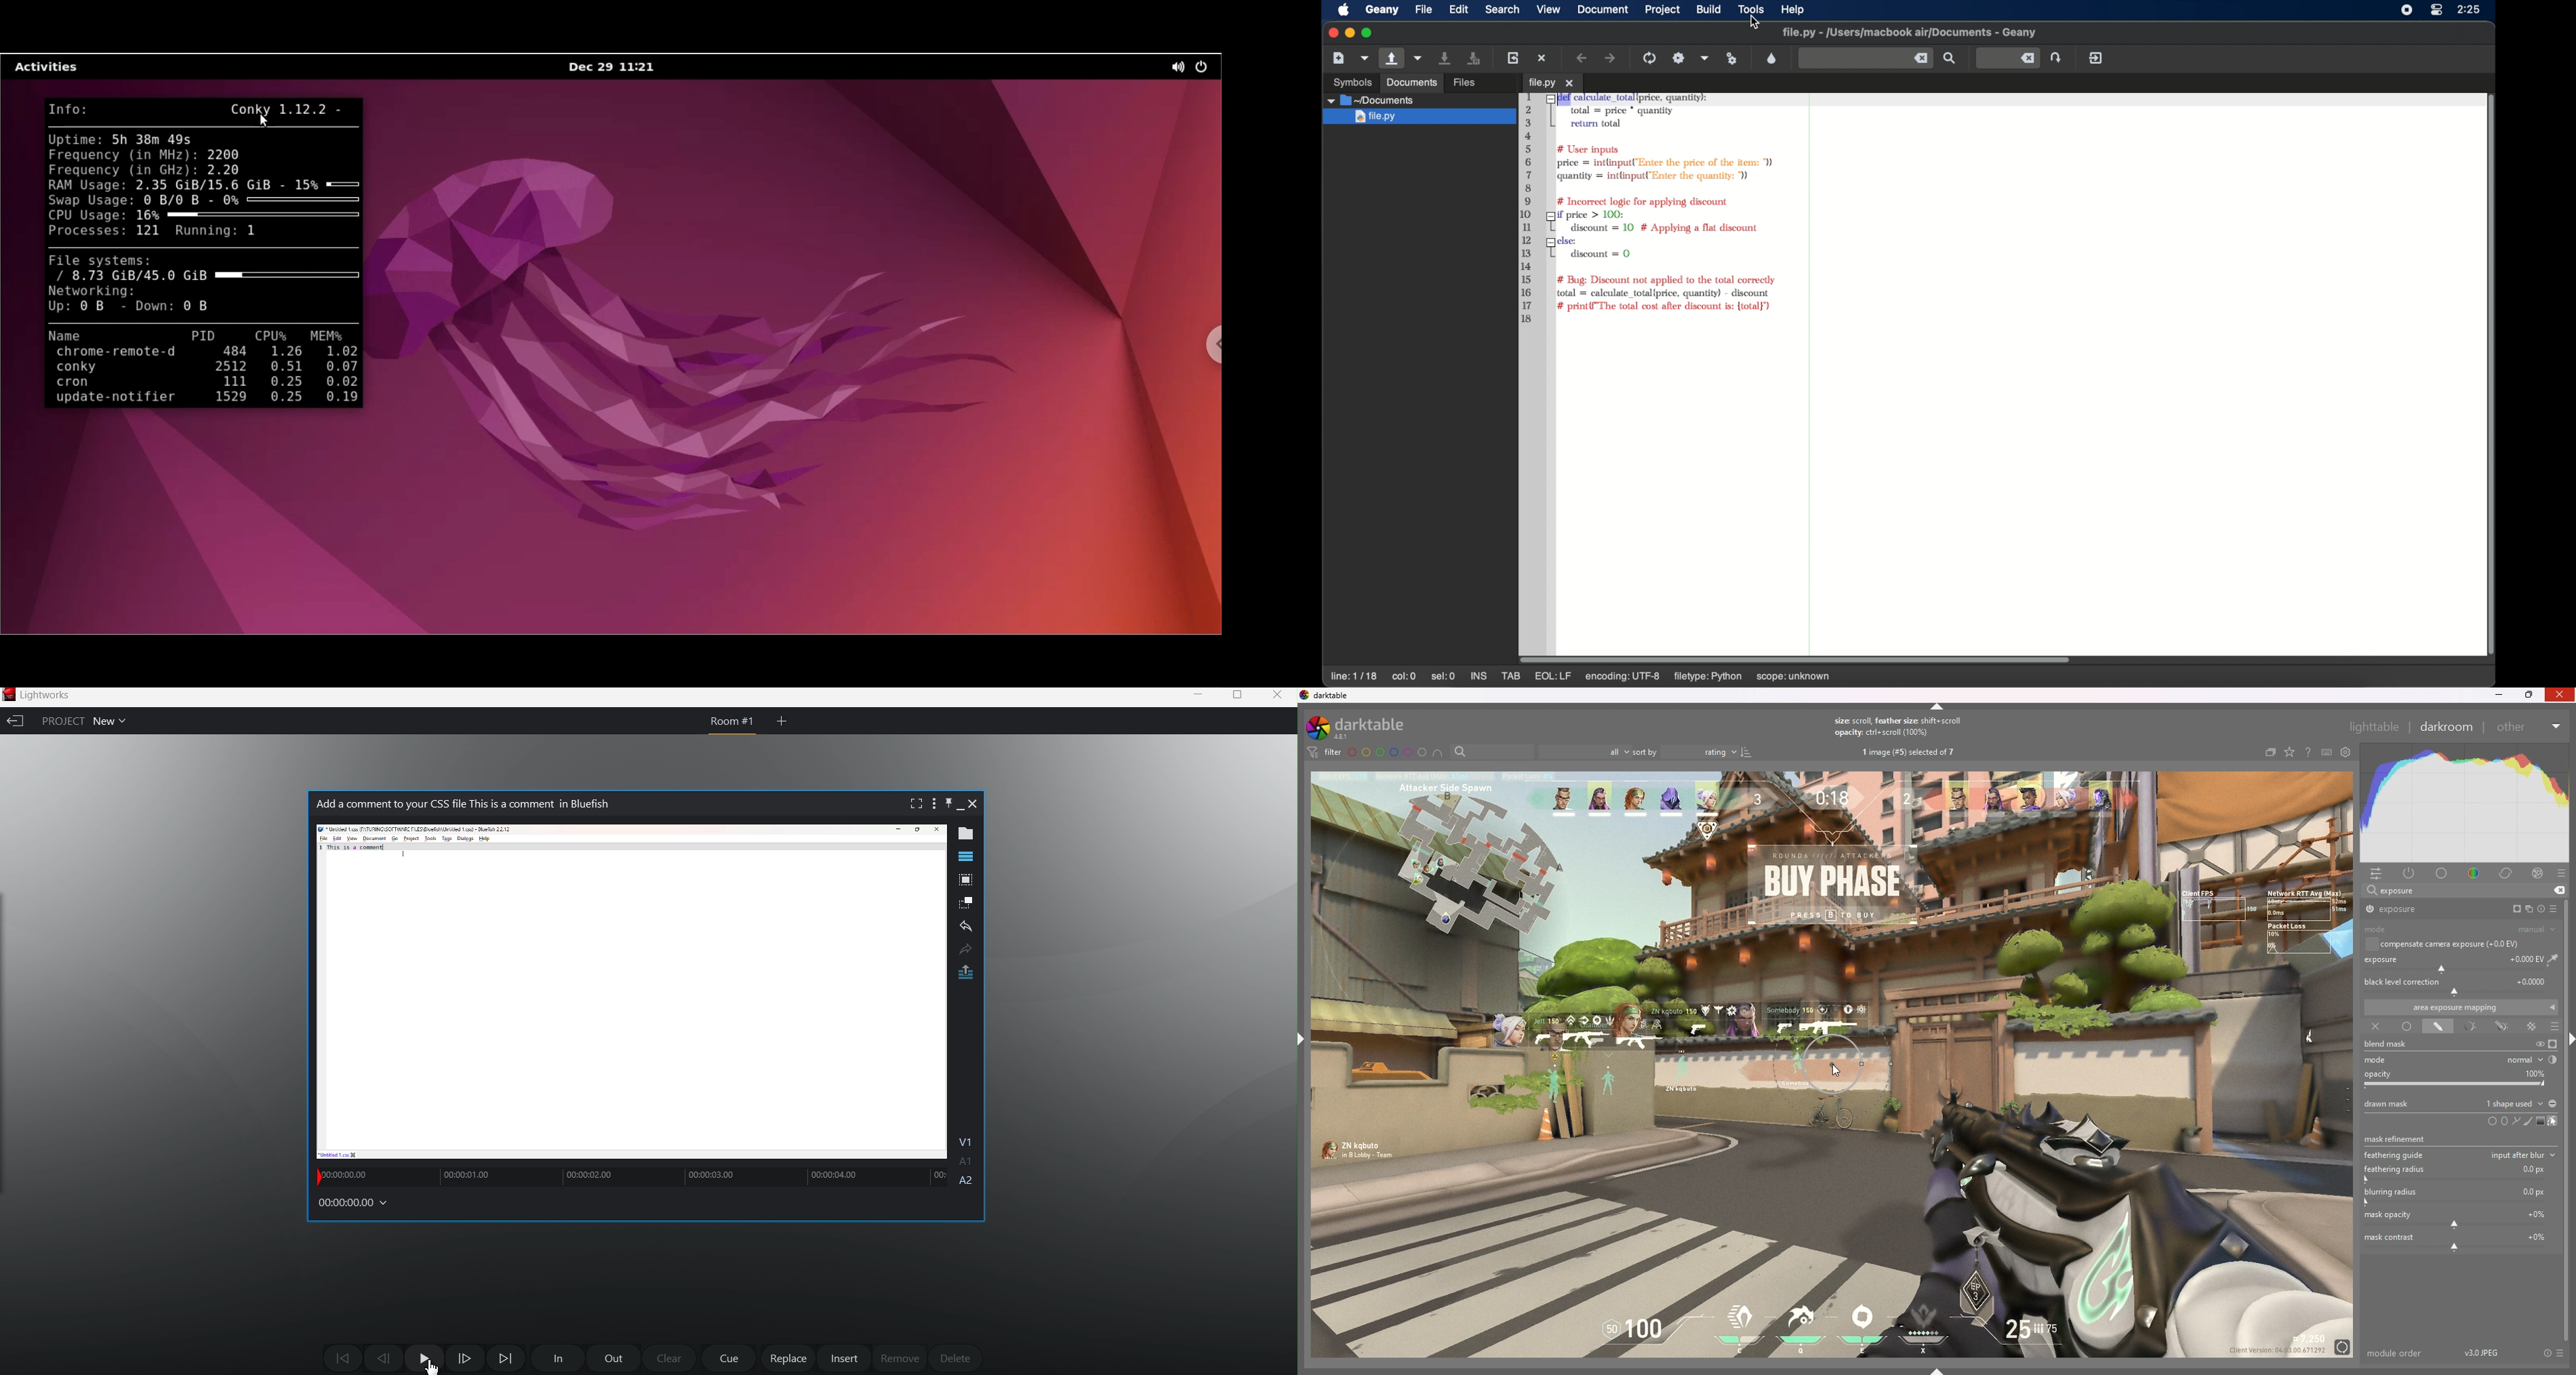  What do you see at coordinates (1543, 58) in the screenshot?
I see `close the current file` at bounding box center [1543, 58].